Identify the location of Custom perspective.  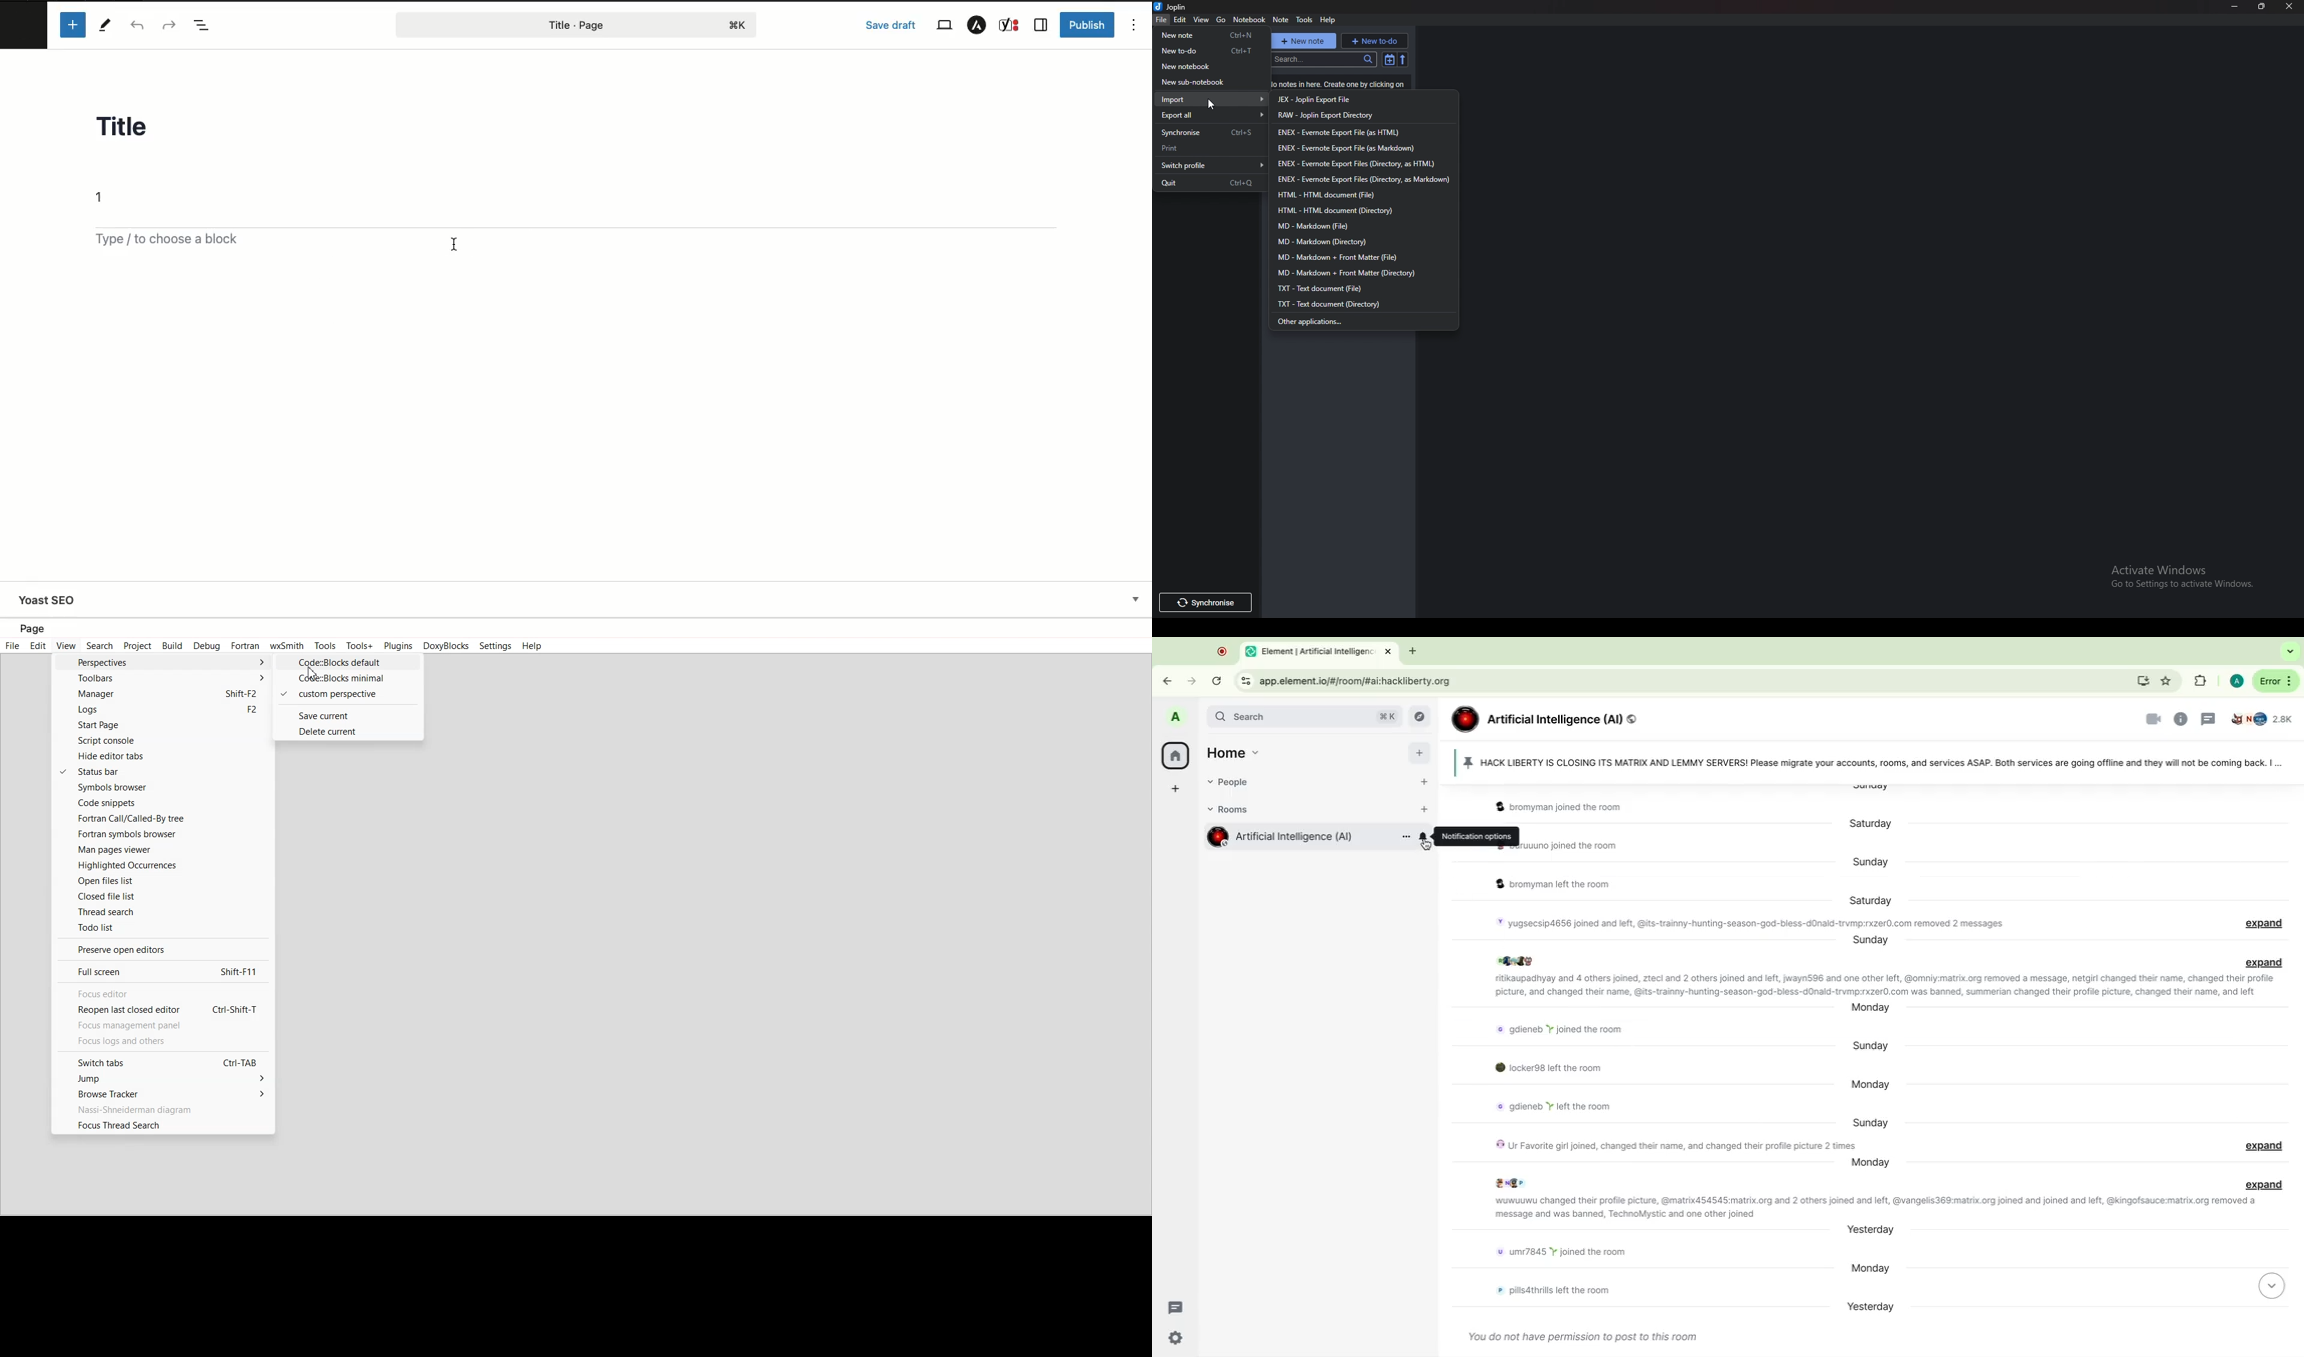
(347, 695).